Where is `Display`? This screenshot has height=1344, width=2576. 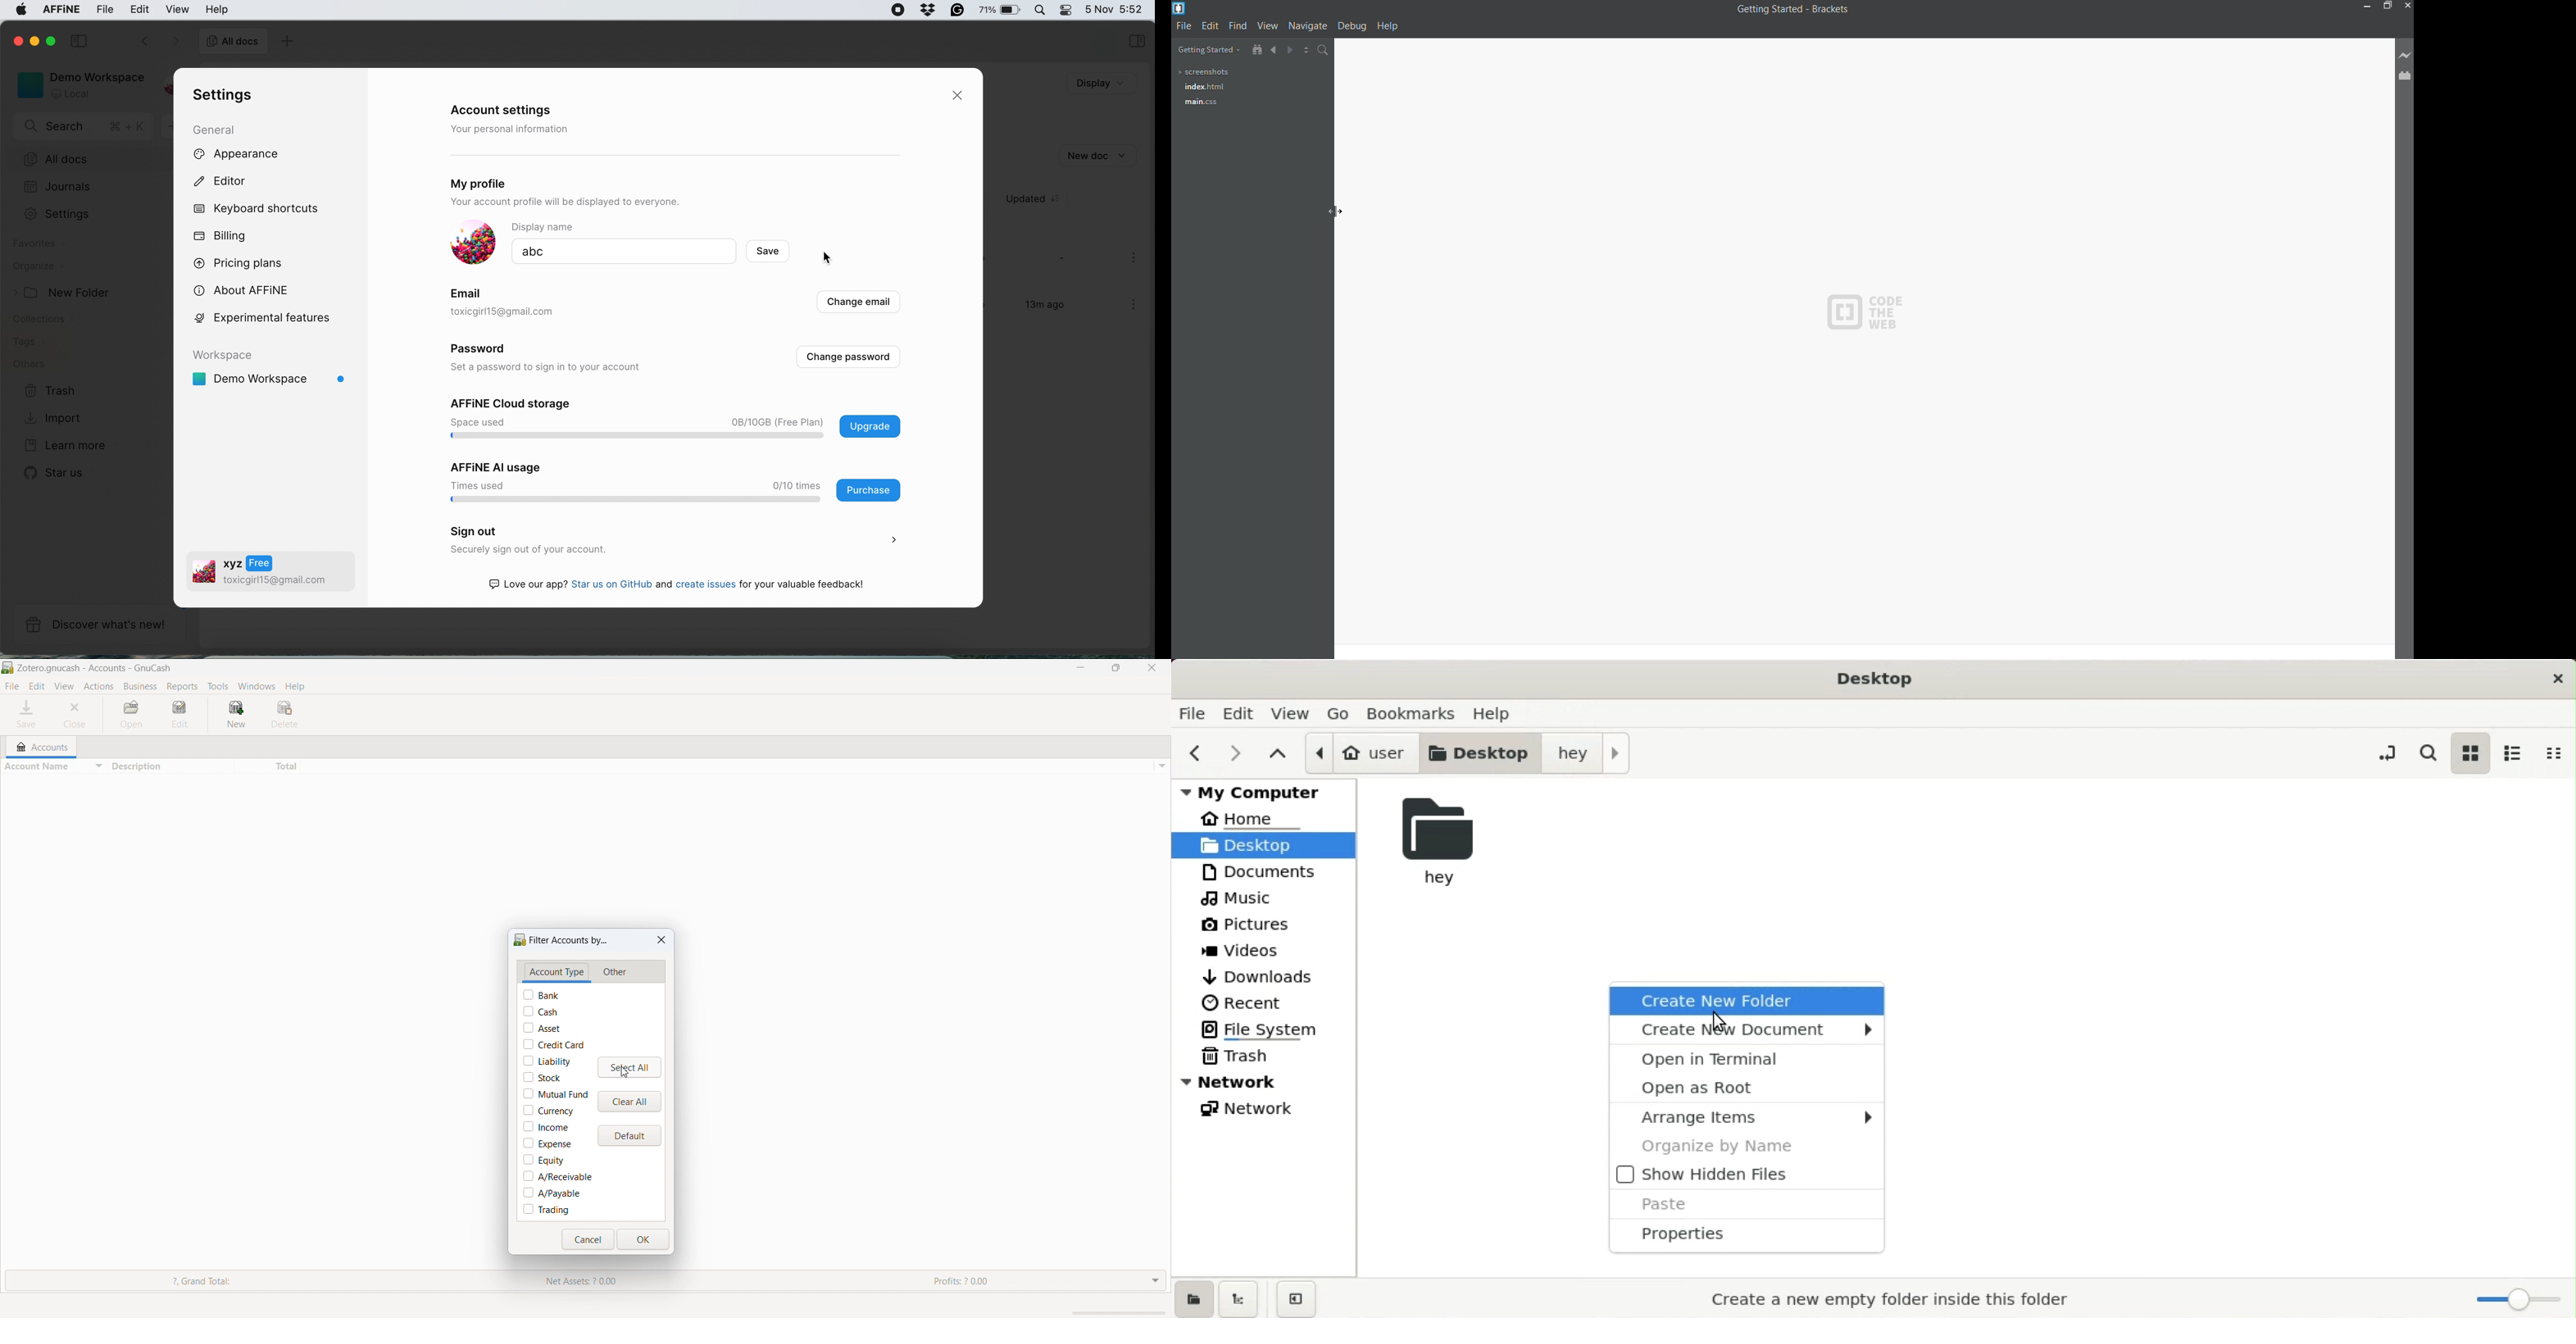
Display is located at coordinates (1088, 84).